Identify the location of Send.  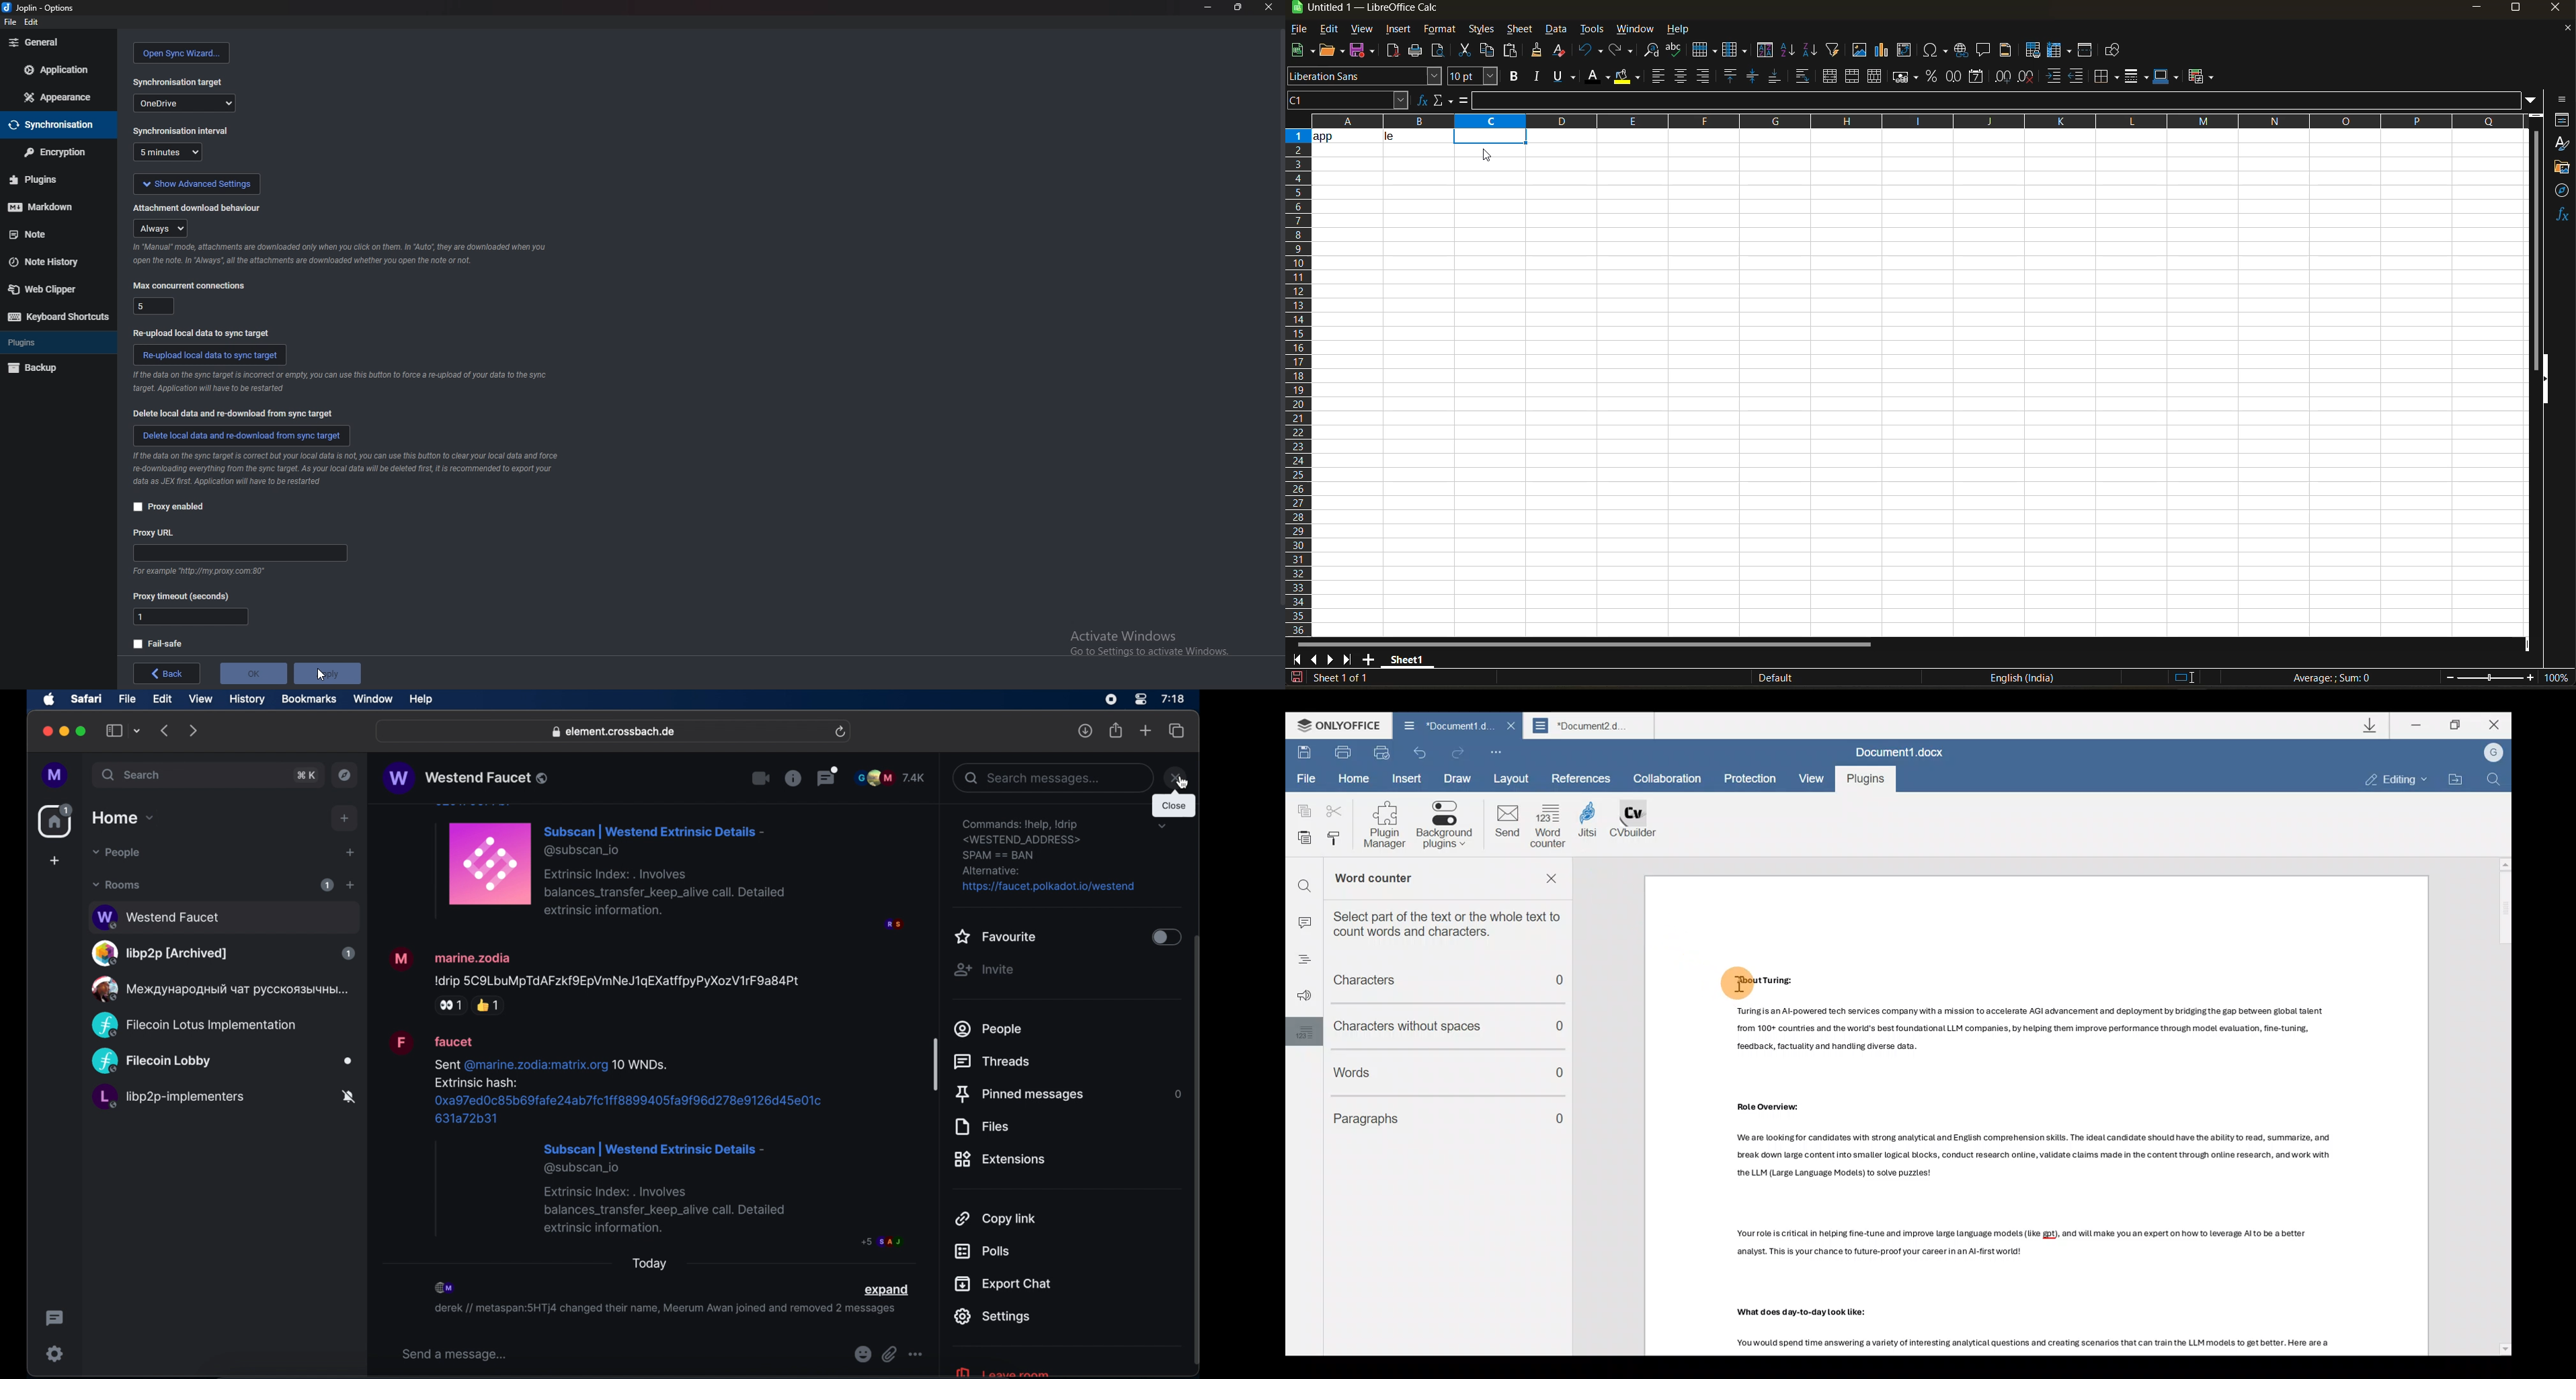
(1506, 824).